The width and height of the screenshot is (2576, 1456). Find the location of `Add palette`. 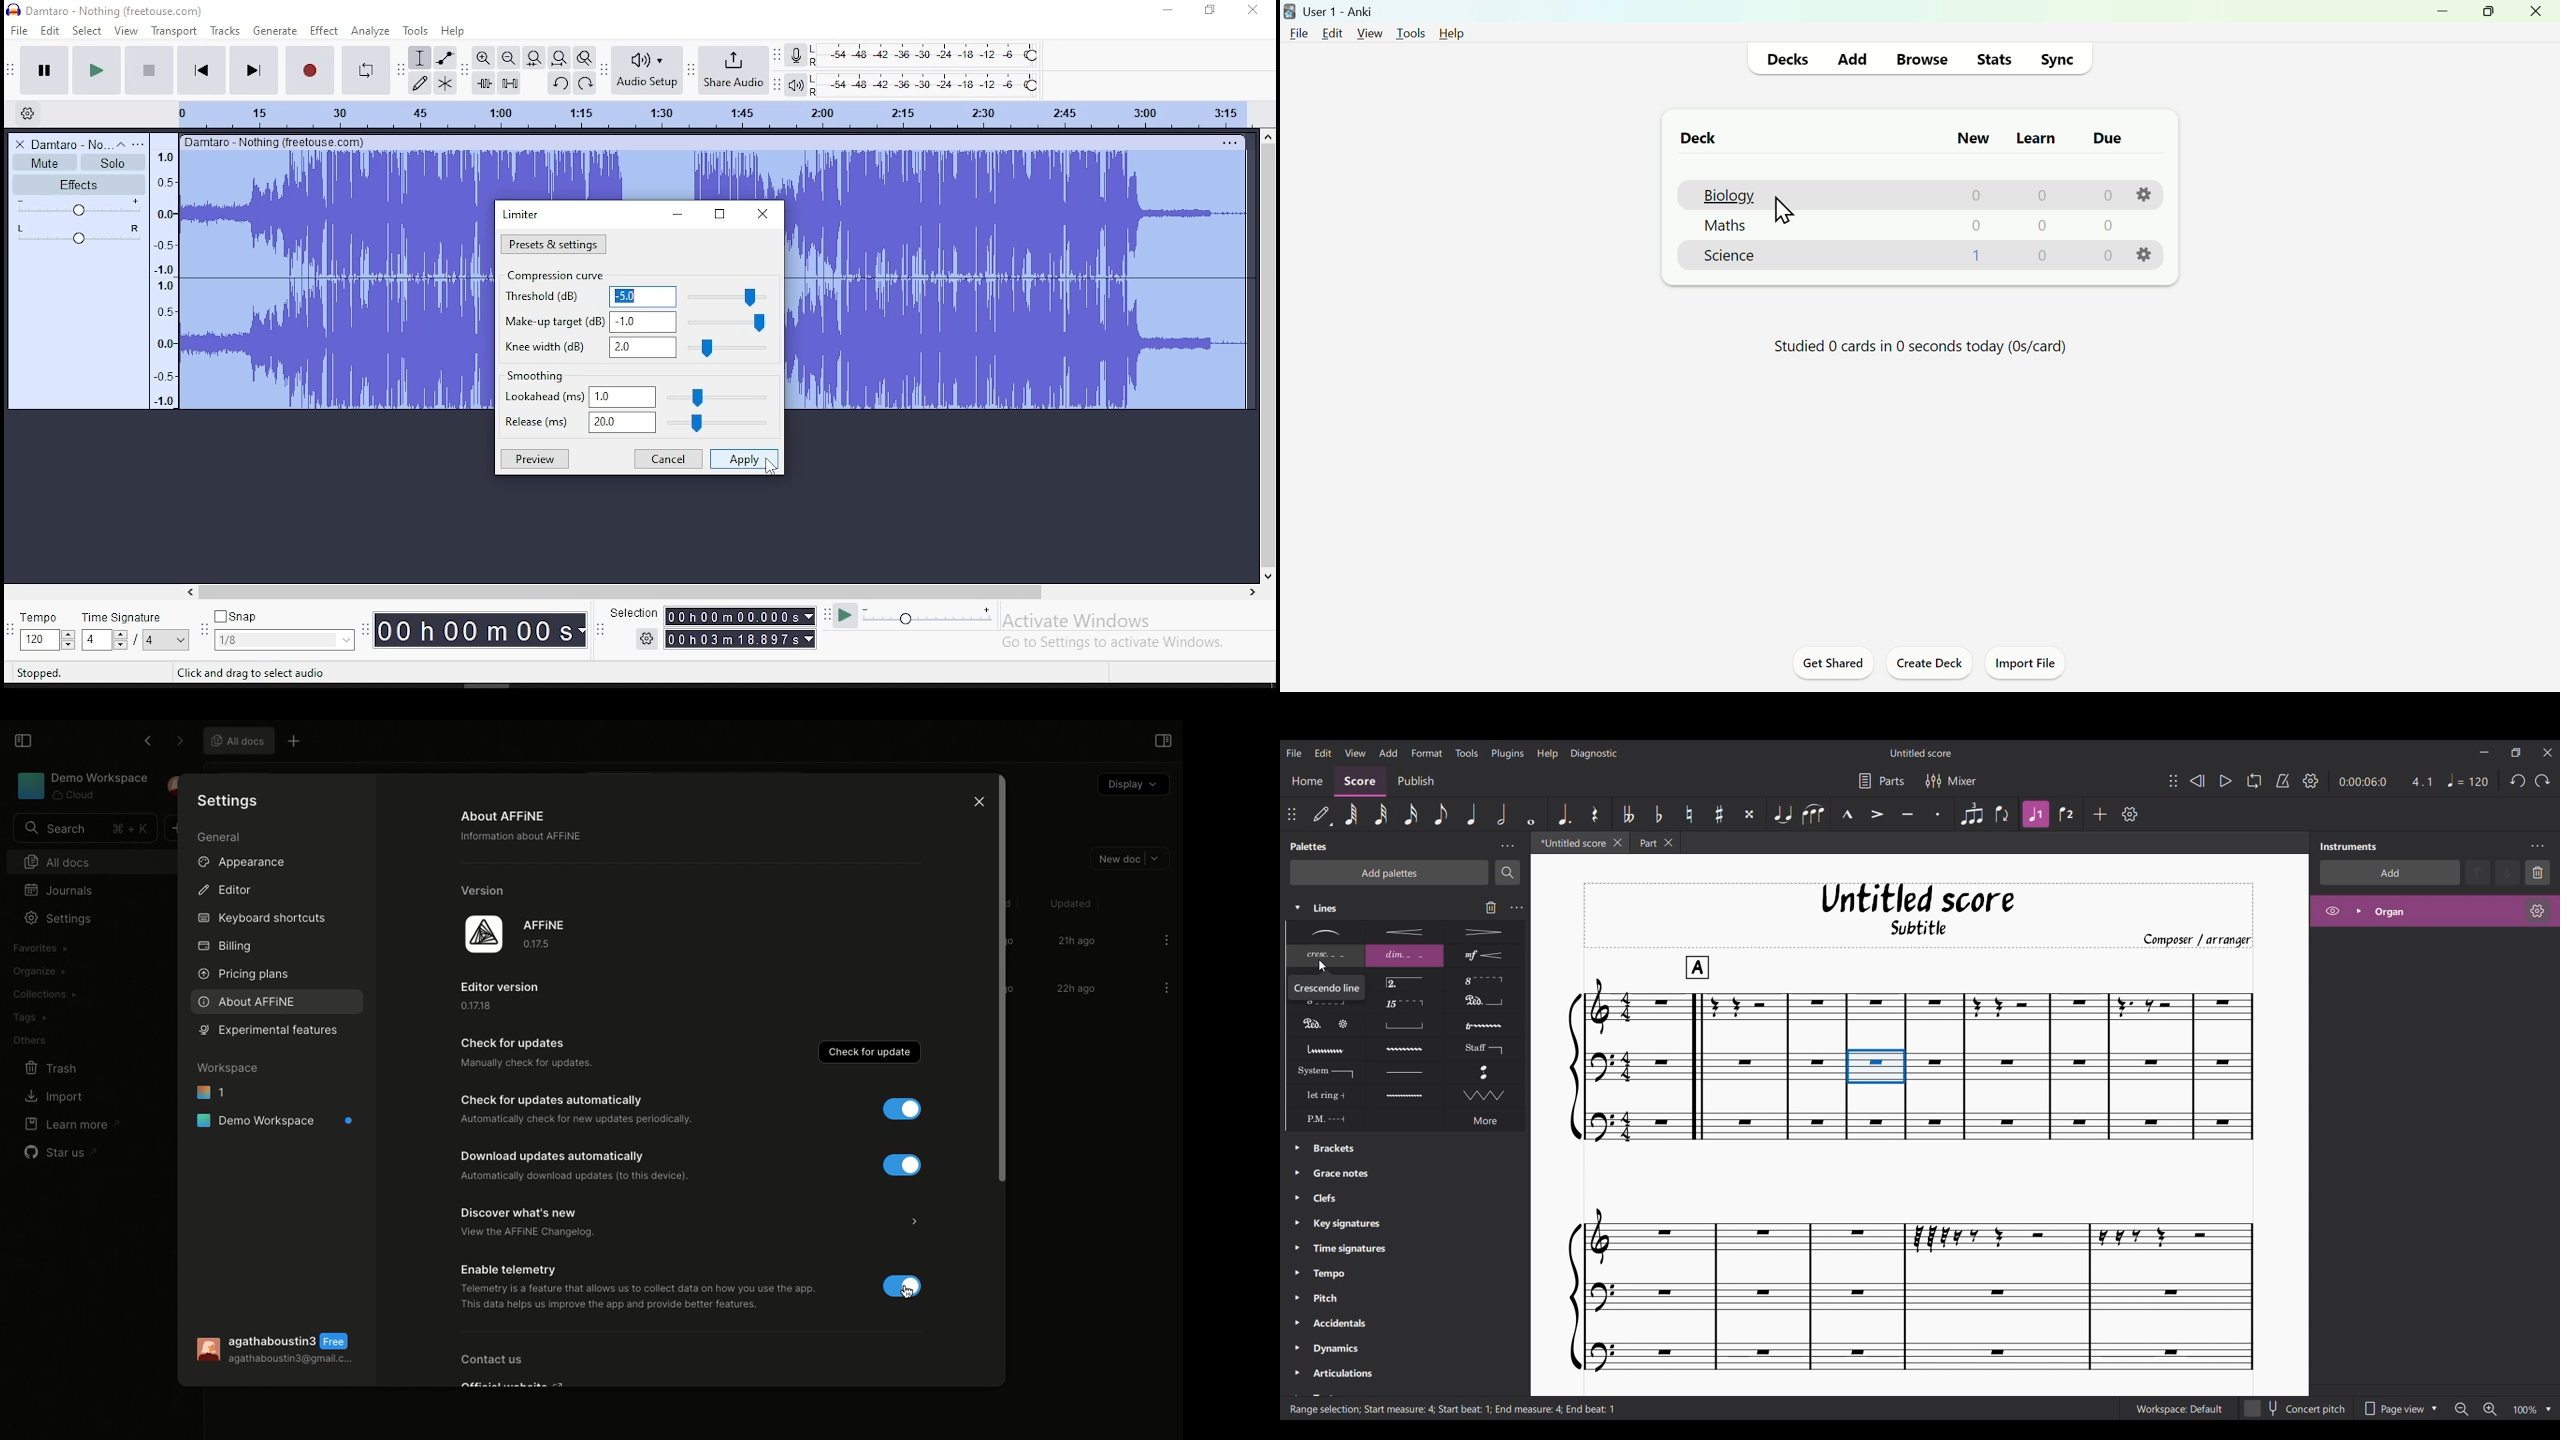

Add palette is located at coordinates (1389, 873).